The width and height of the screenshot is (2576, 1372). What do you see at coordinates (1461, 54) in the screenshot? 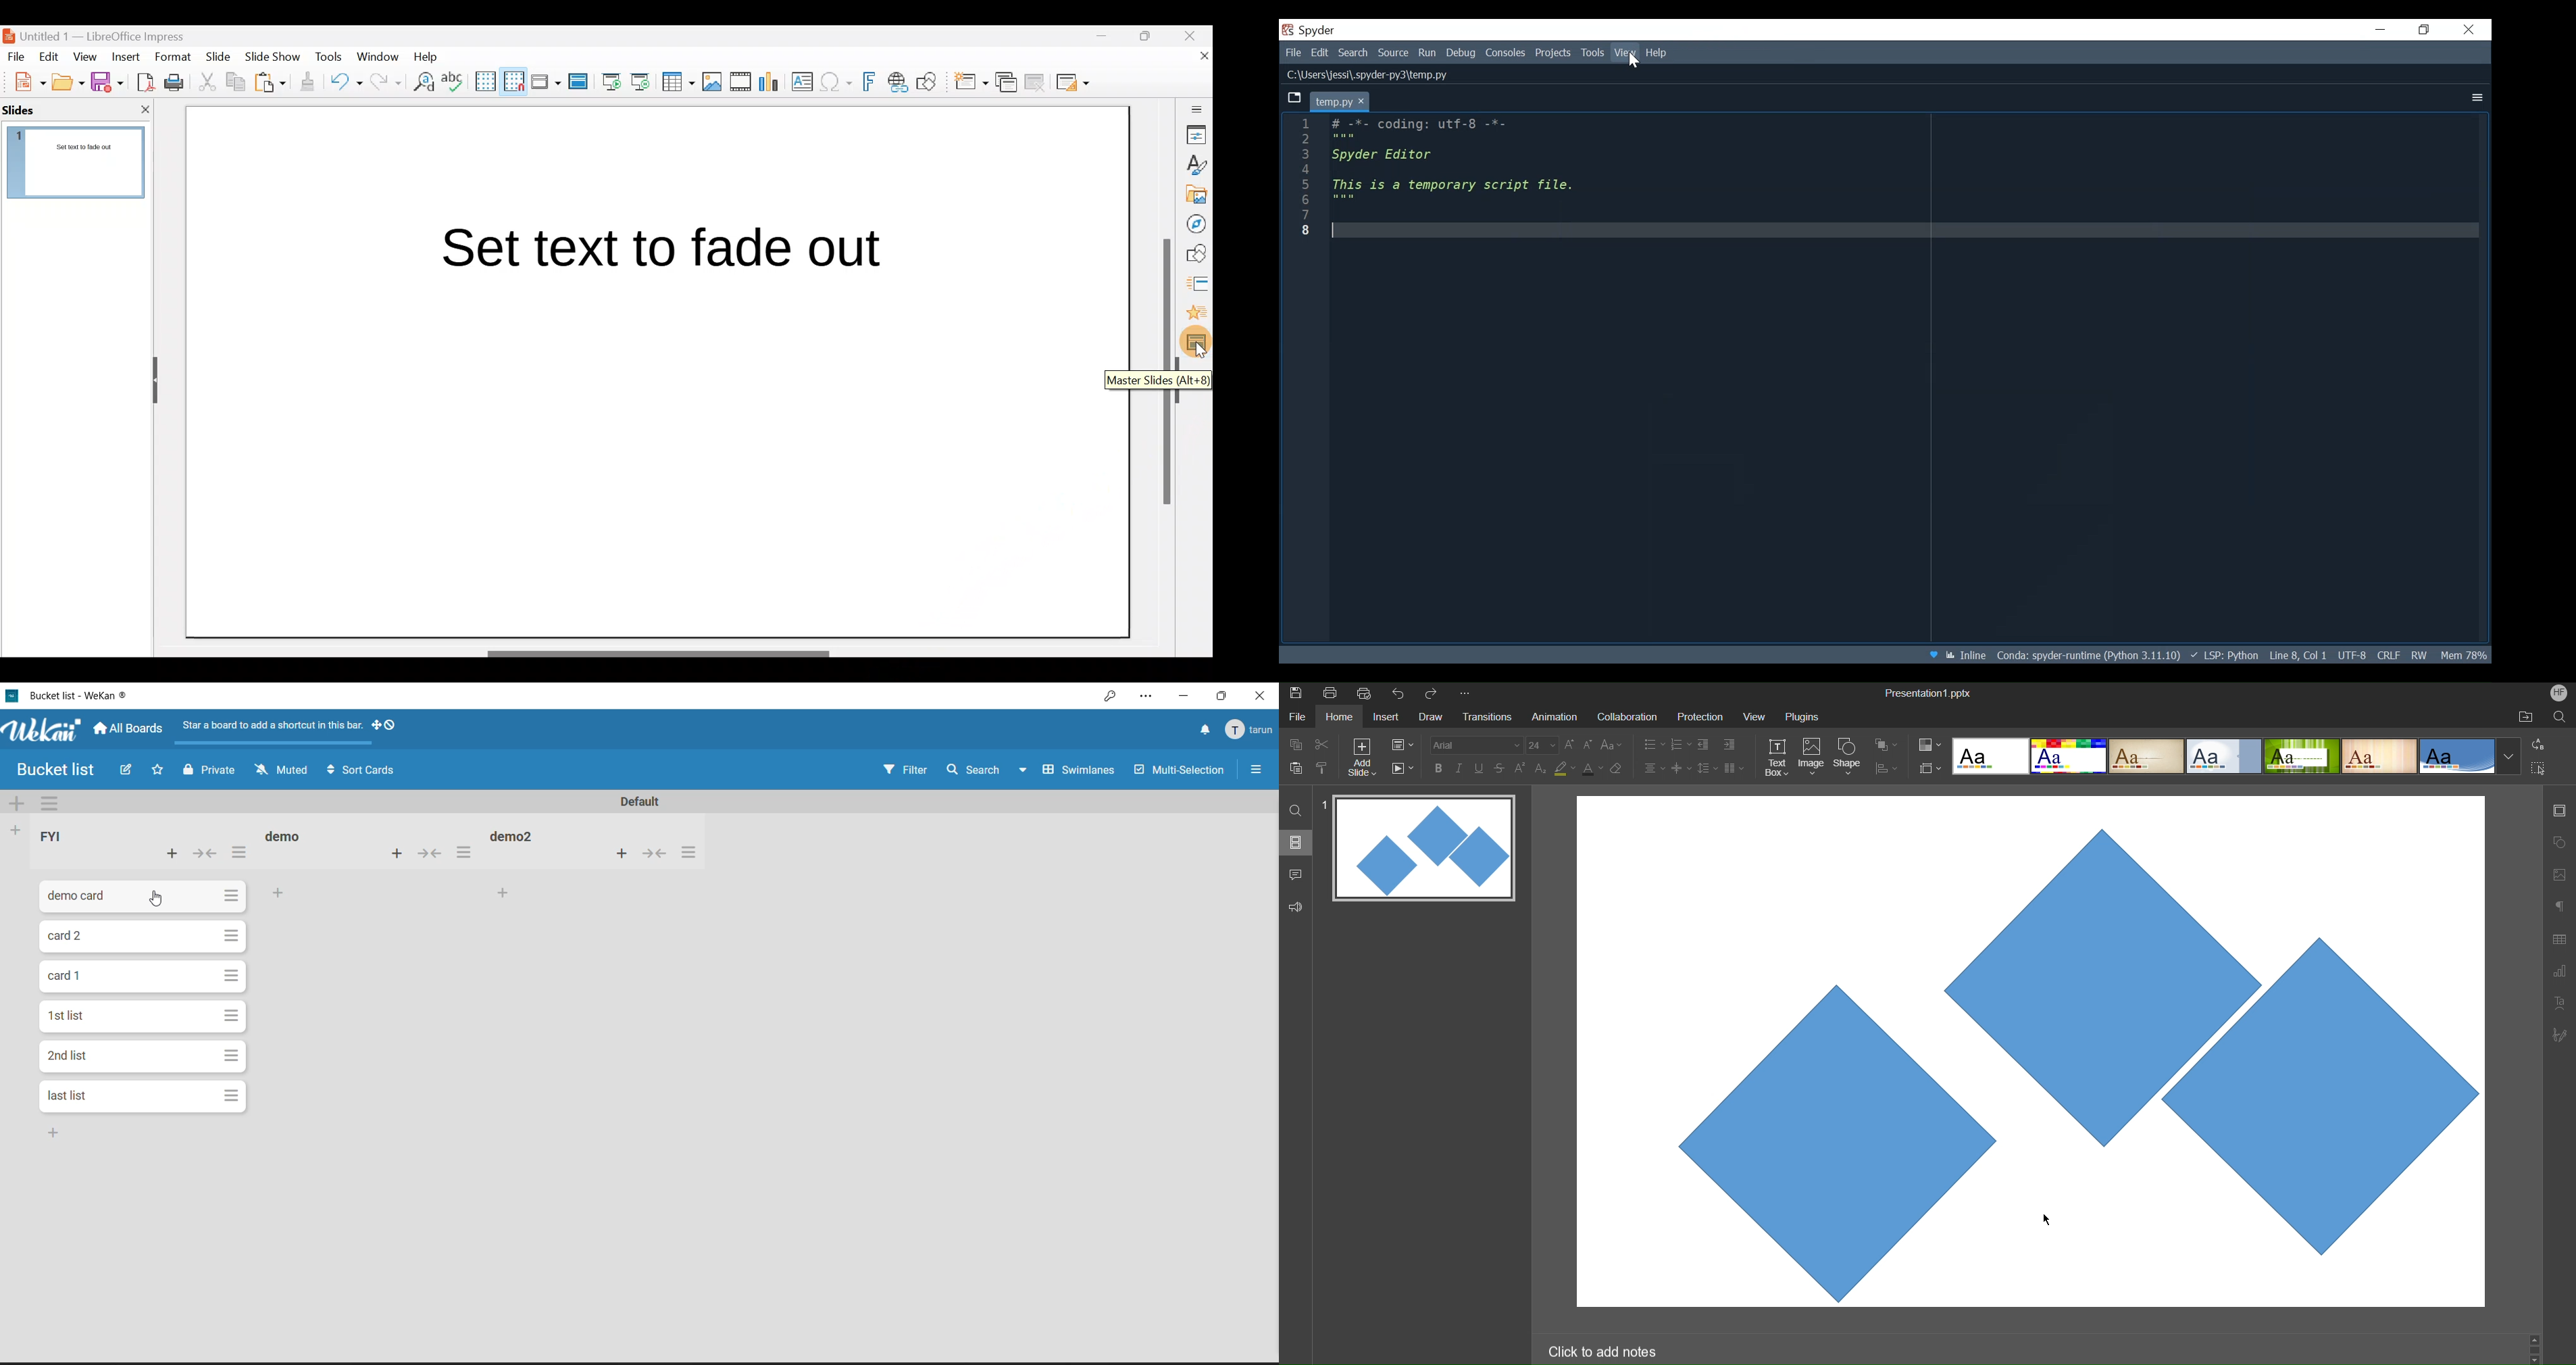
I see `Debug` at bounding box center [1461, 54].